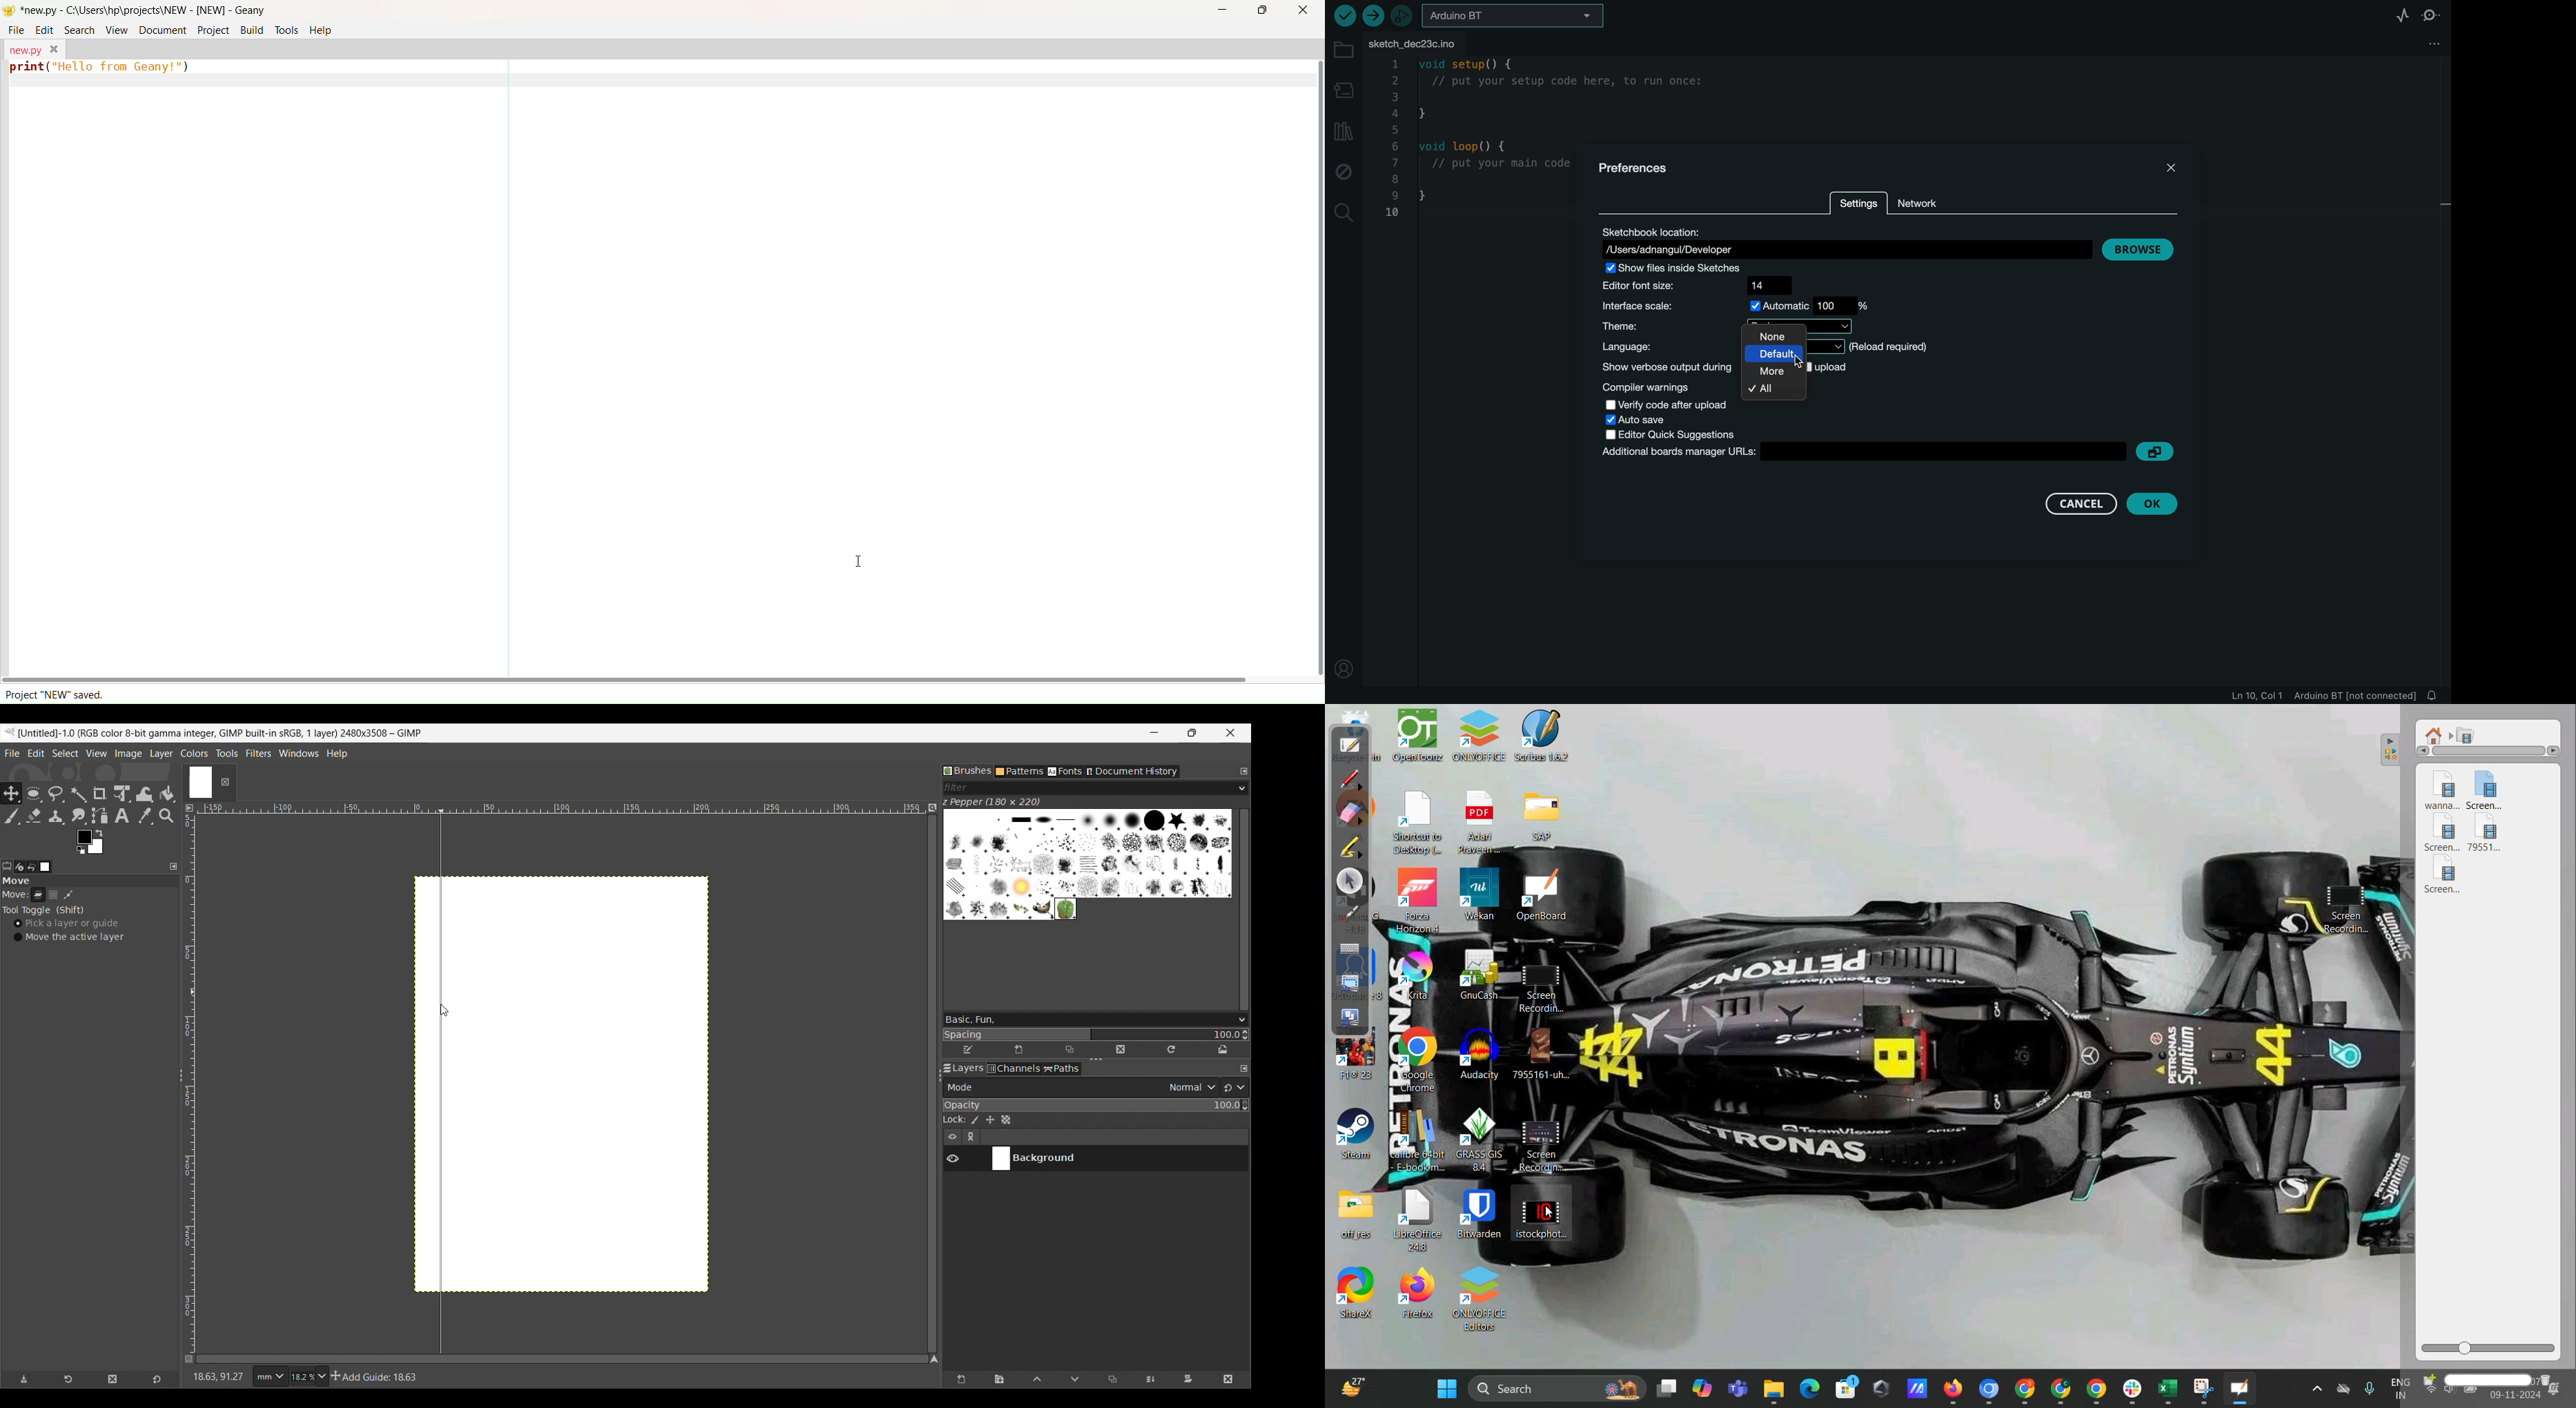 This screenshot has height=1428, width=2576. I want to click on Section title, so click(88, 883).